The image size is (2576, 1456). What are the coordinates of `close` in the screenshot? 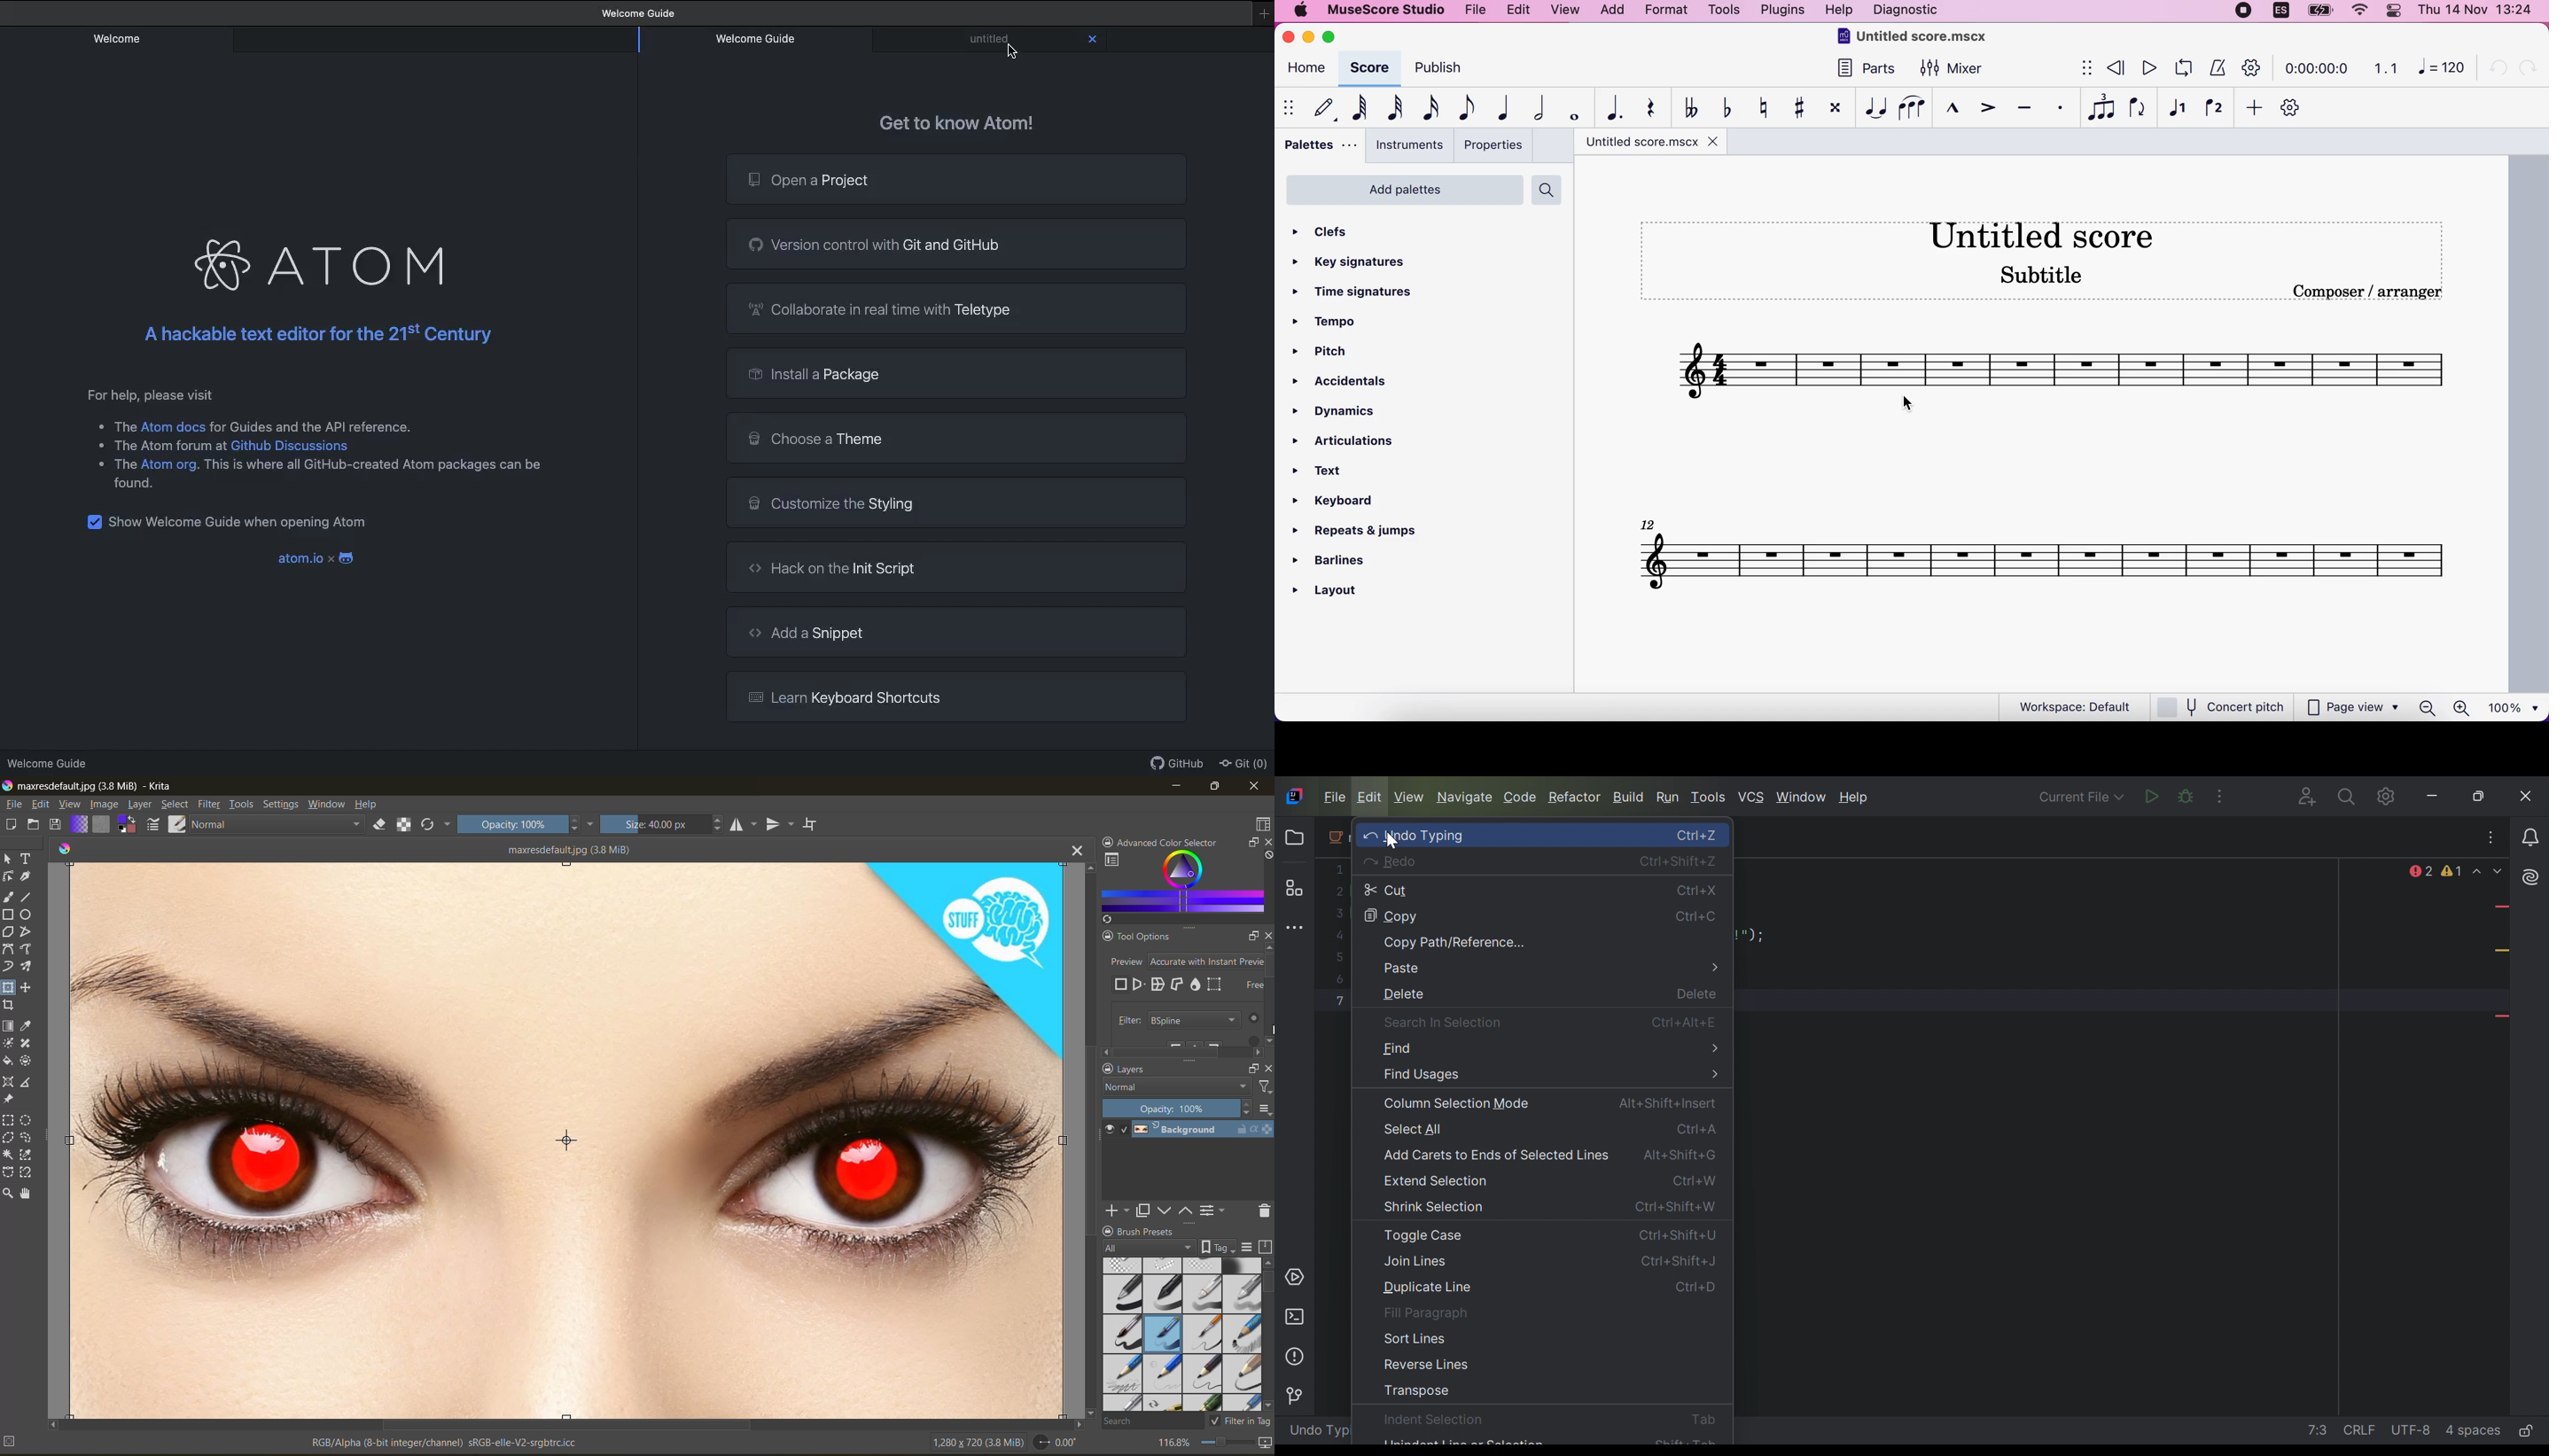 It's located at (1286, 38).